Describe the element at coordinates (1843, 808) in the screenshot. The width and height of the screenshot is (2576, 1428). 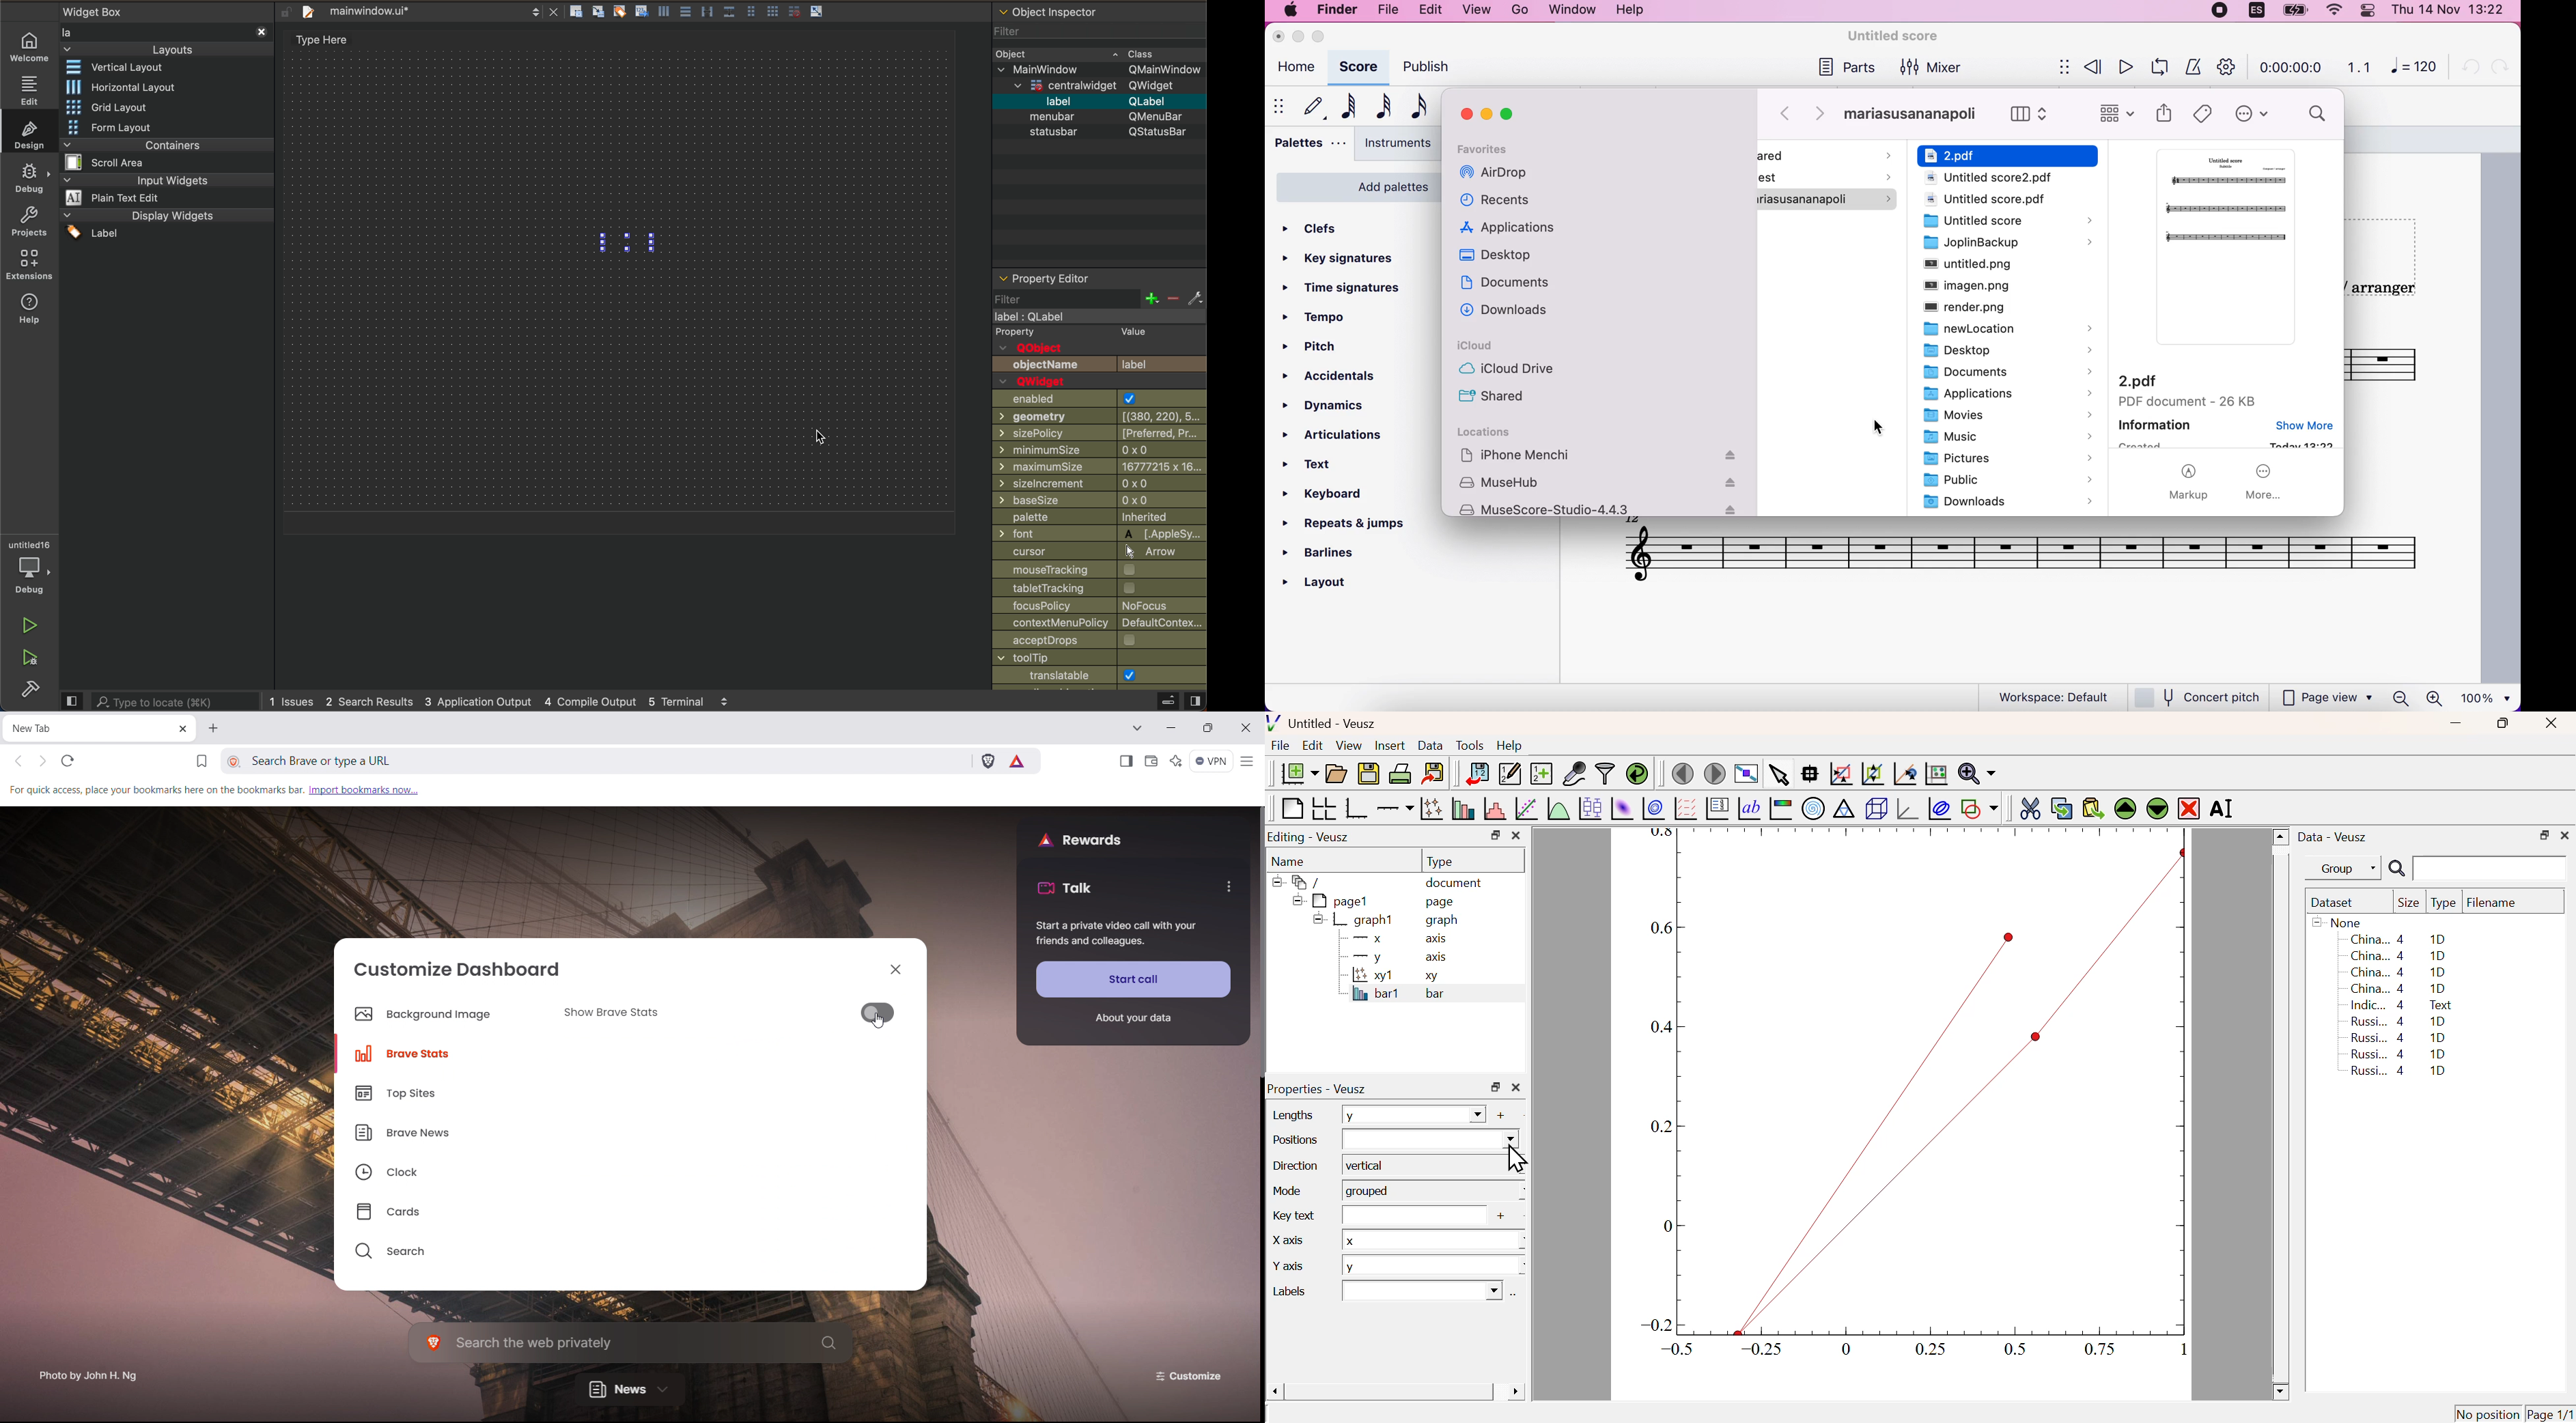
I see `Ternary Graph` at that location.